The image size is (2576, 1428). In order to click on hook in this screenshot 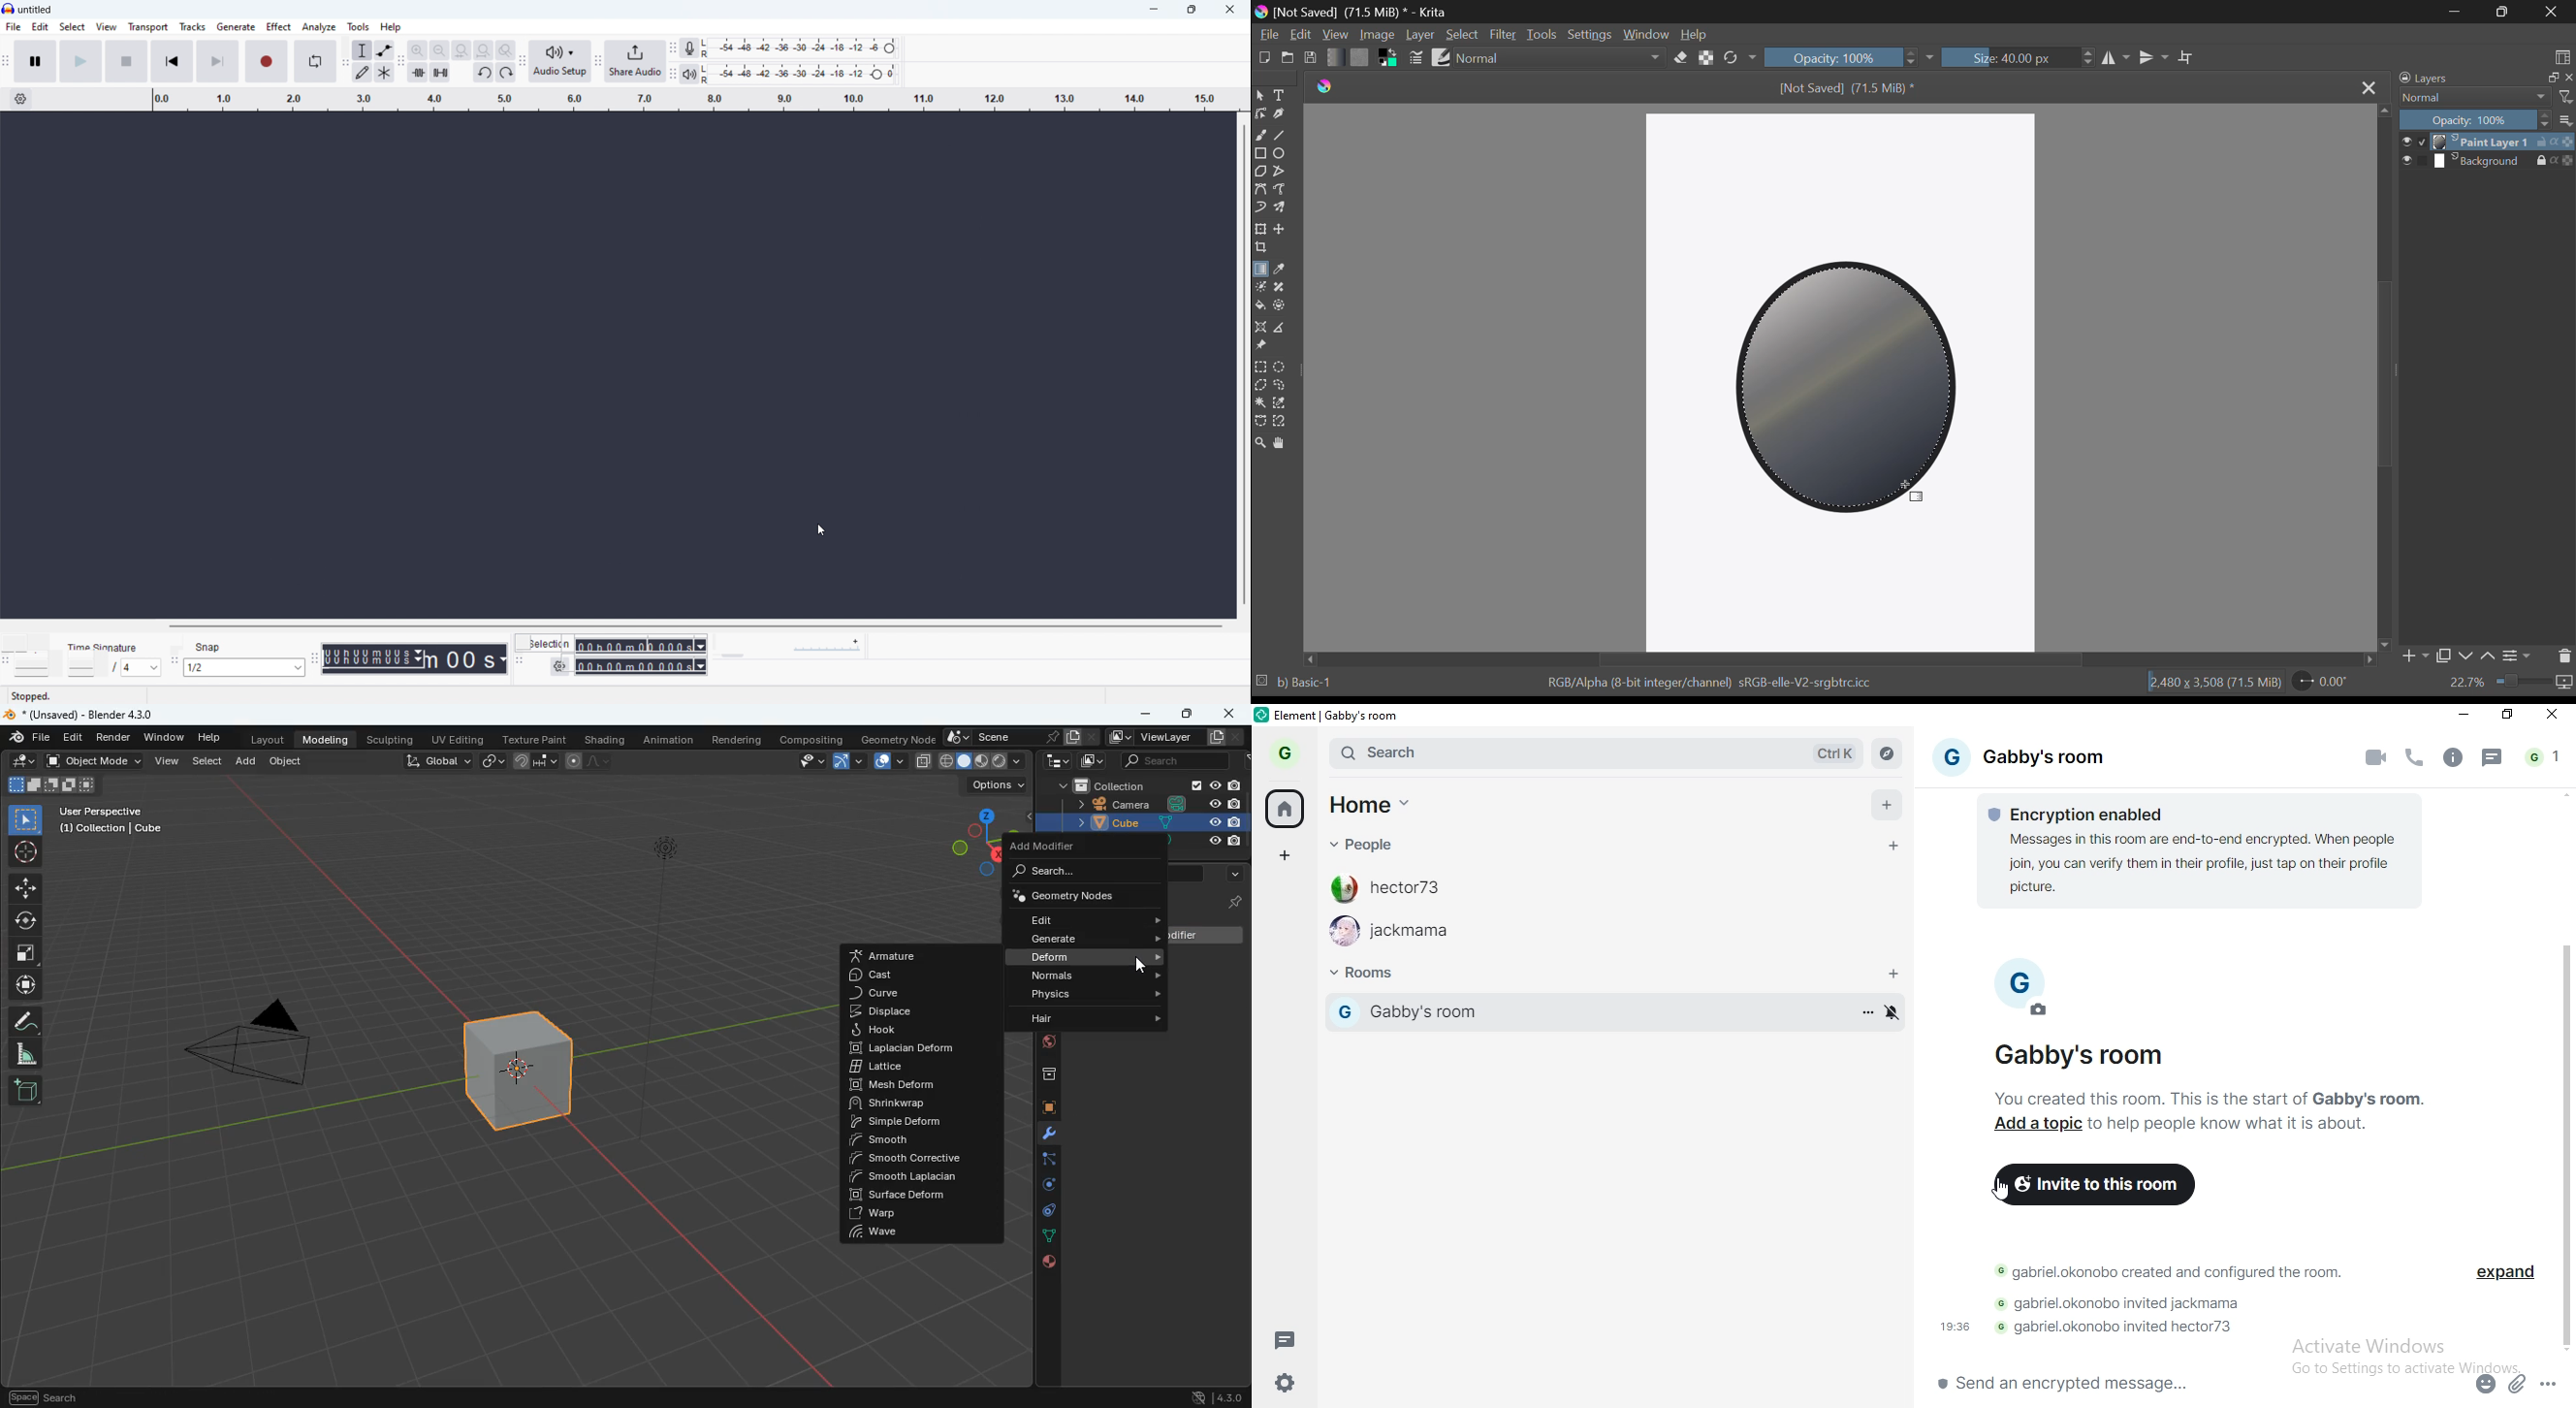, I will do `click(880, 1029)`.